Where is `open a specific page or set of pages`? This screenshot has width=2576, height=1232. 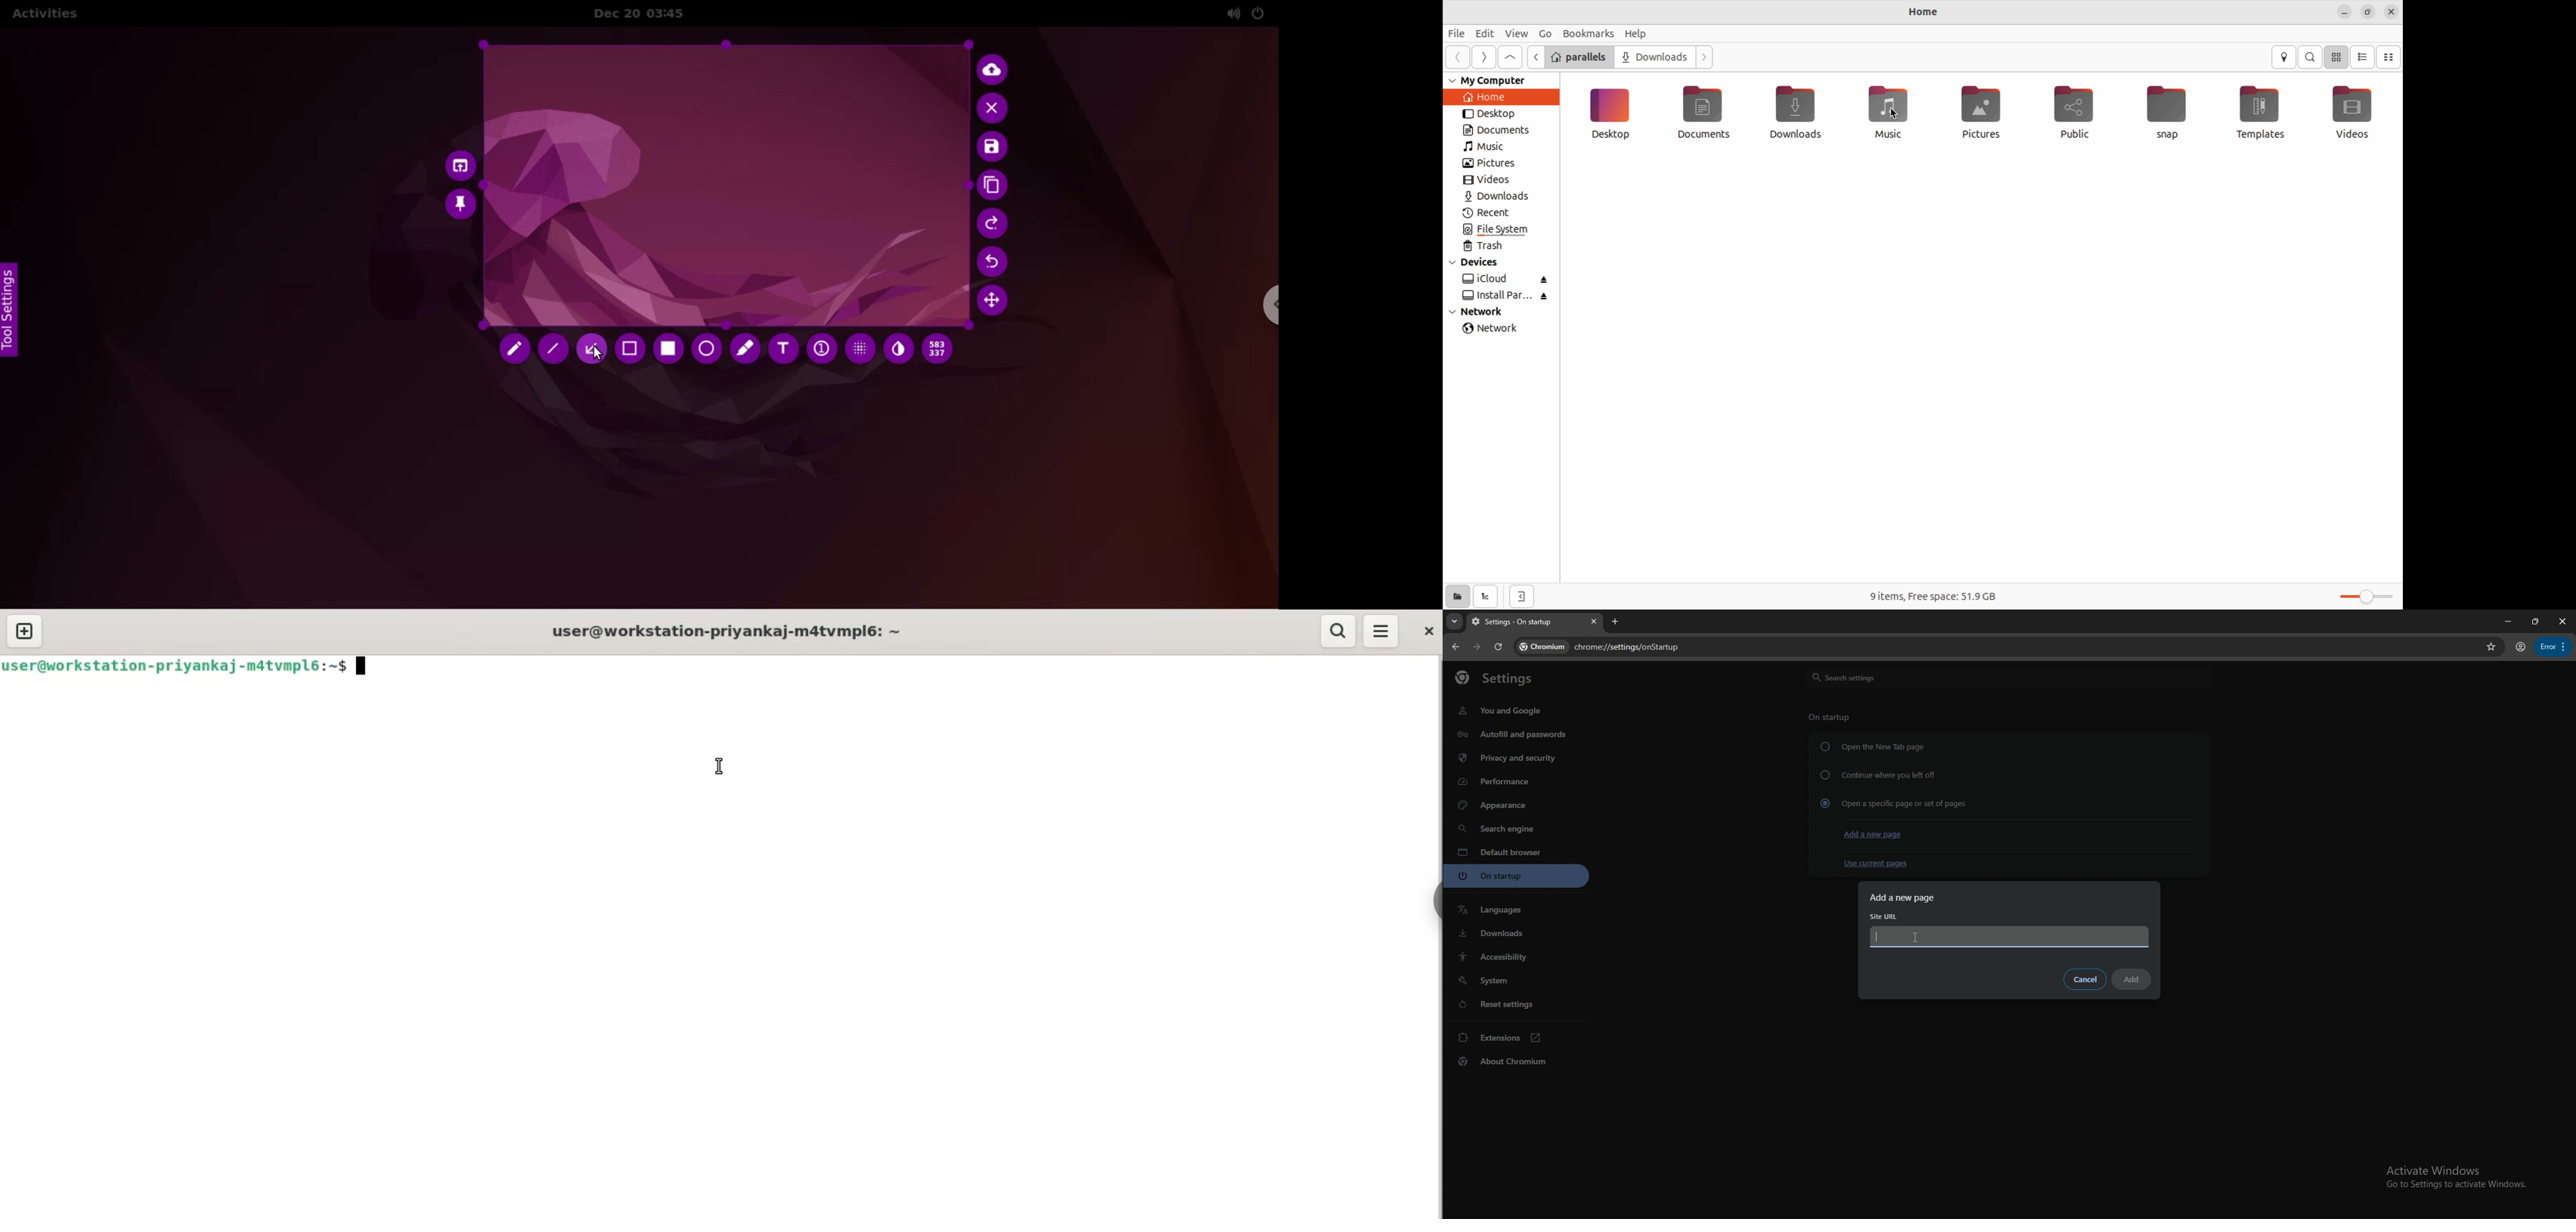
open a specific page or set of pages is located at coordinates (1892, 803).